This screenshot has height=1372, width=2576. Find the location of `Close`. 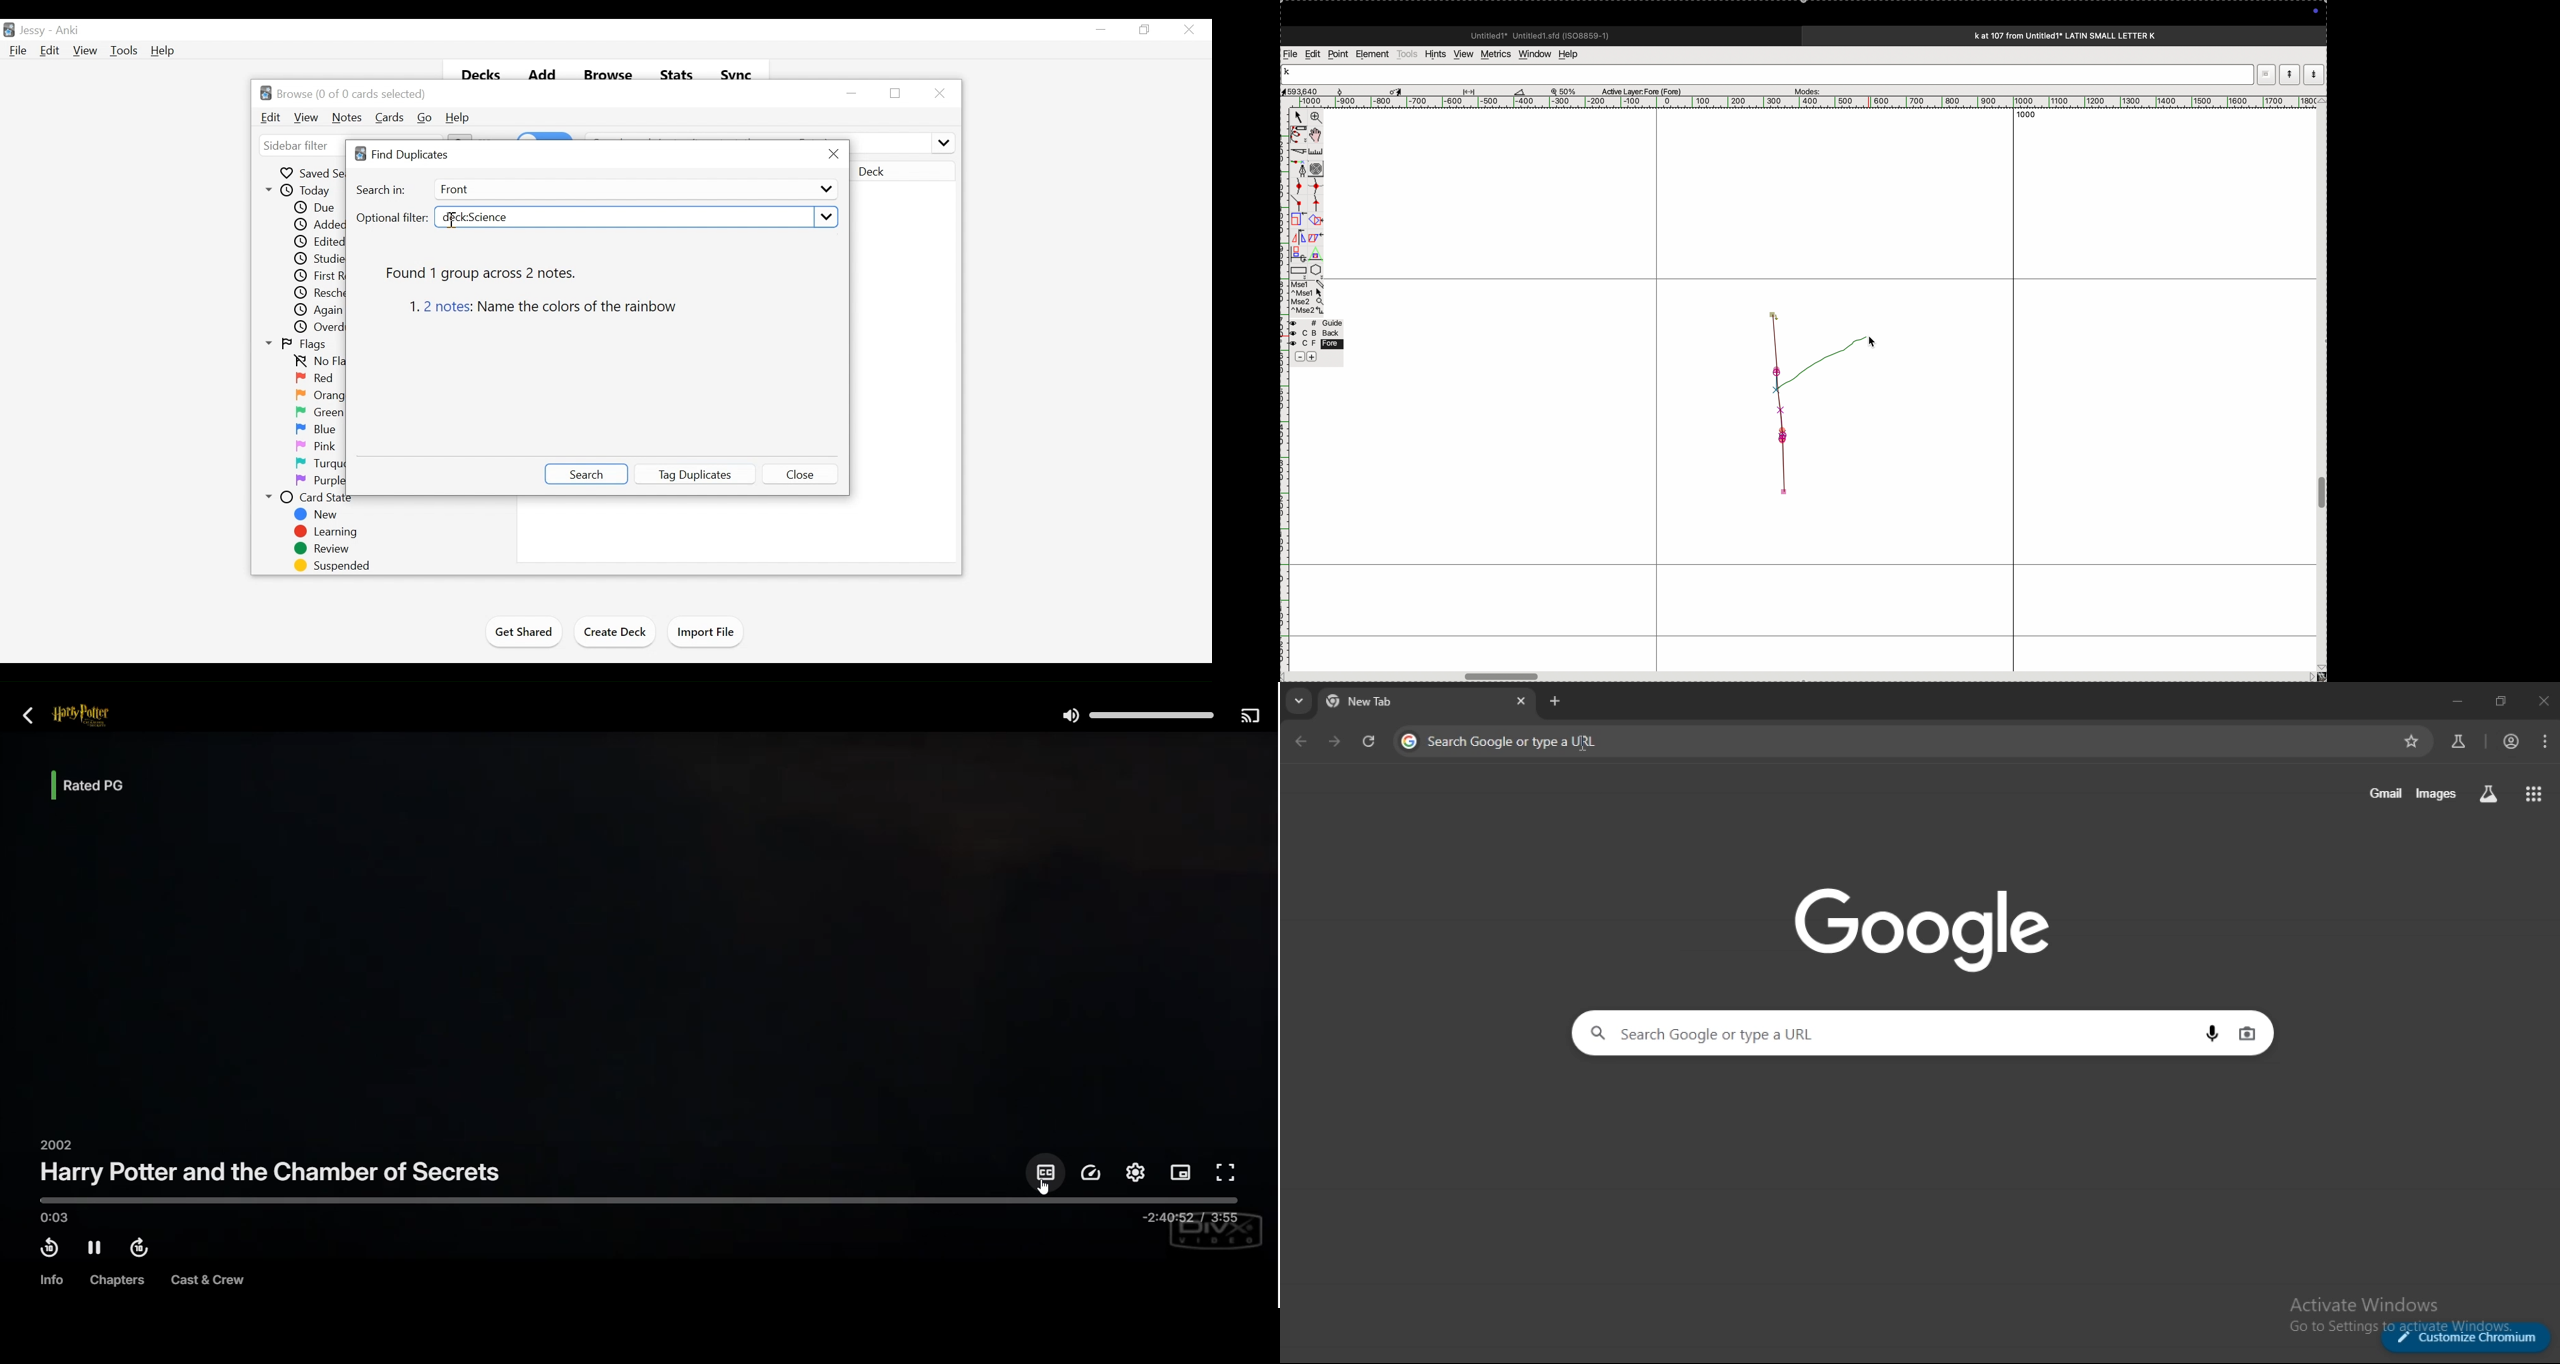

Close is located at coordinates (1188, 29).